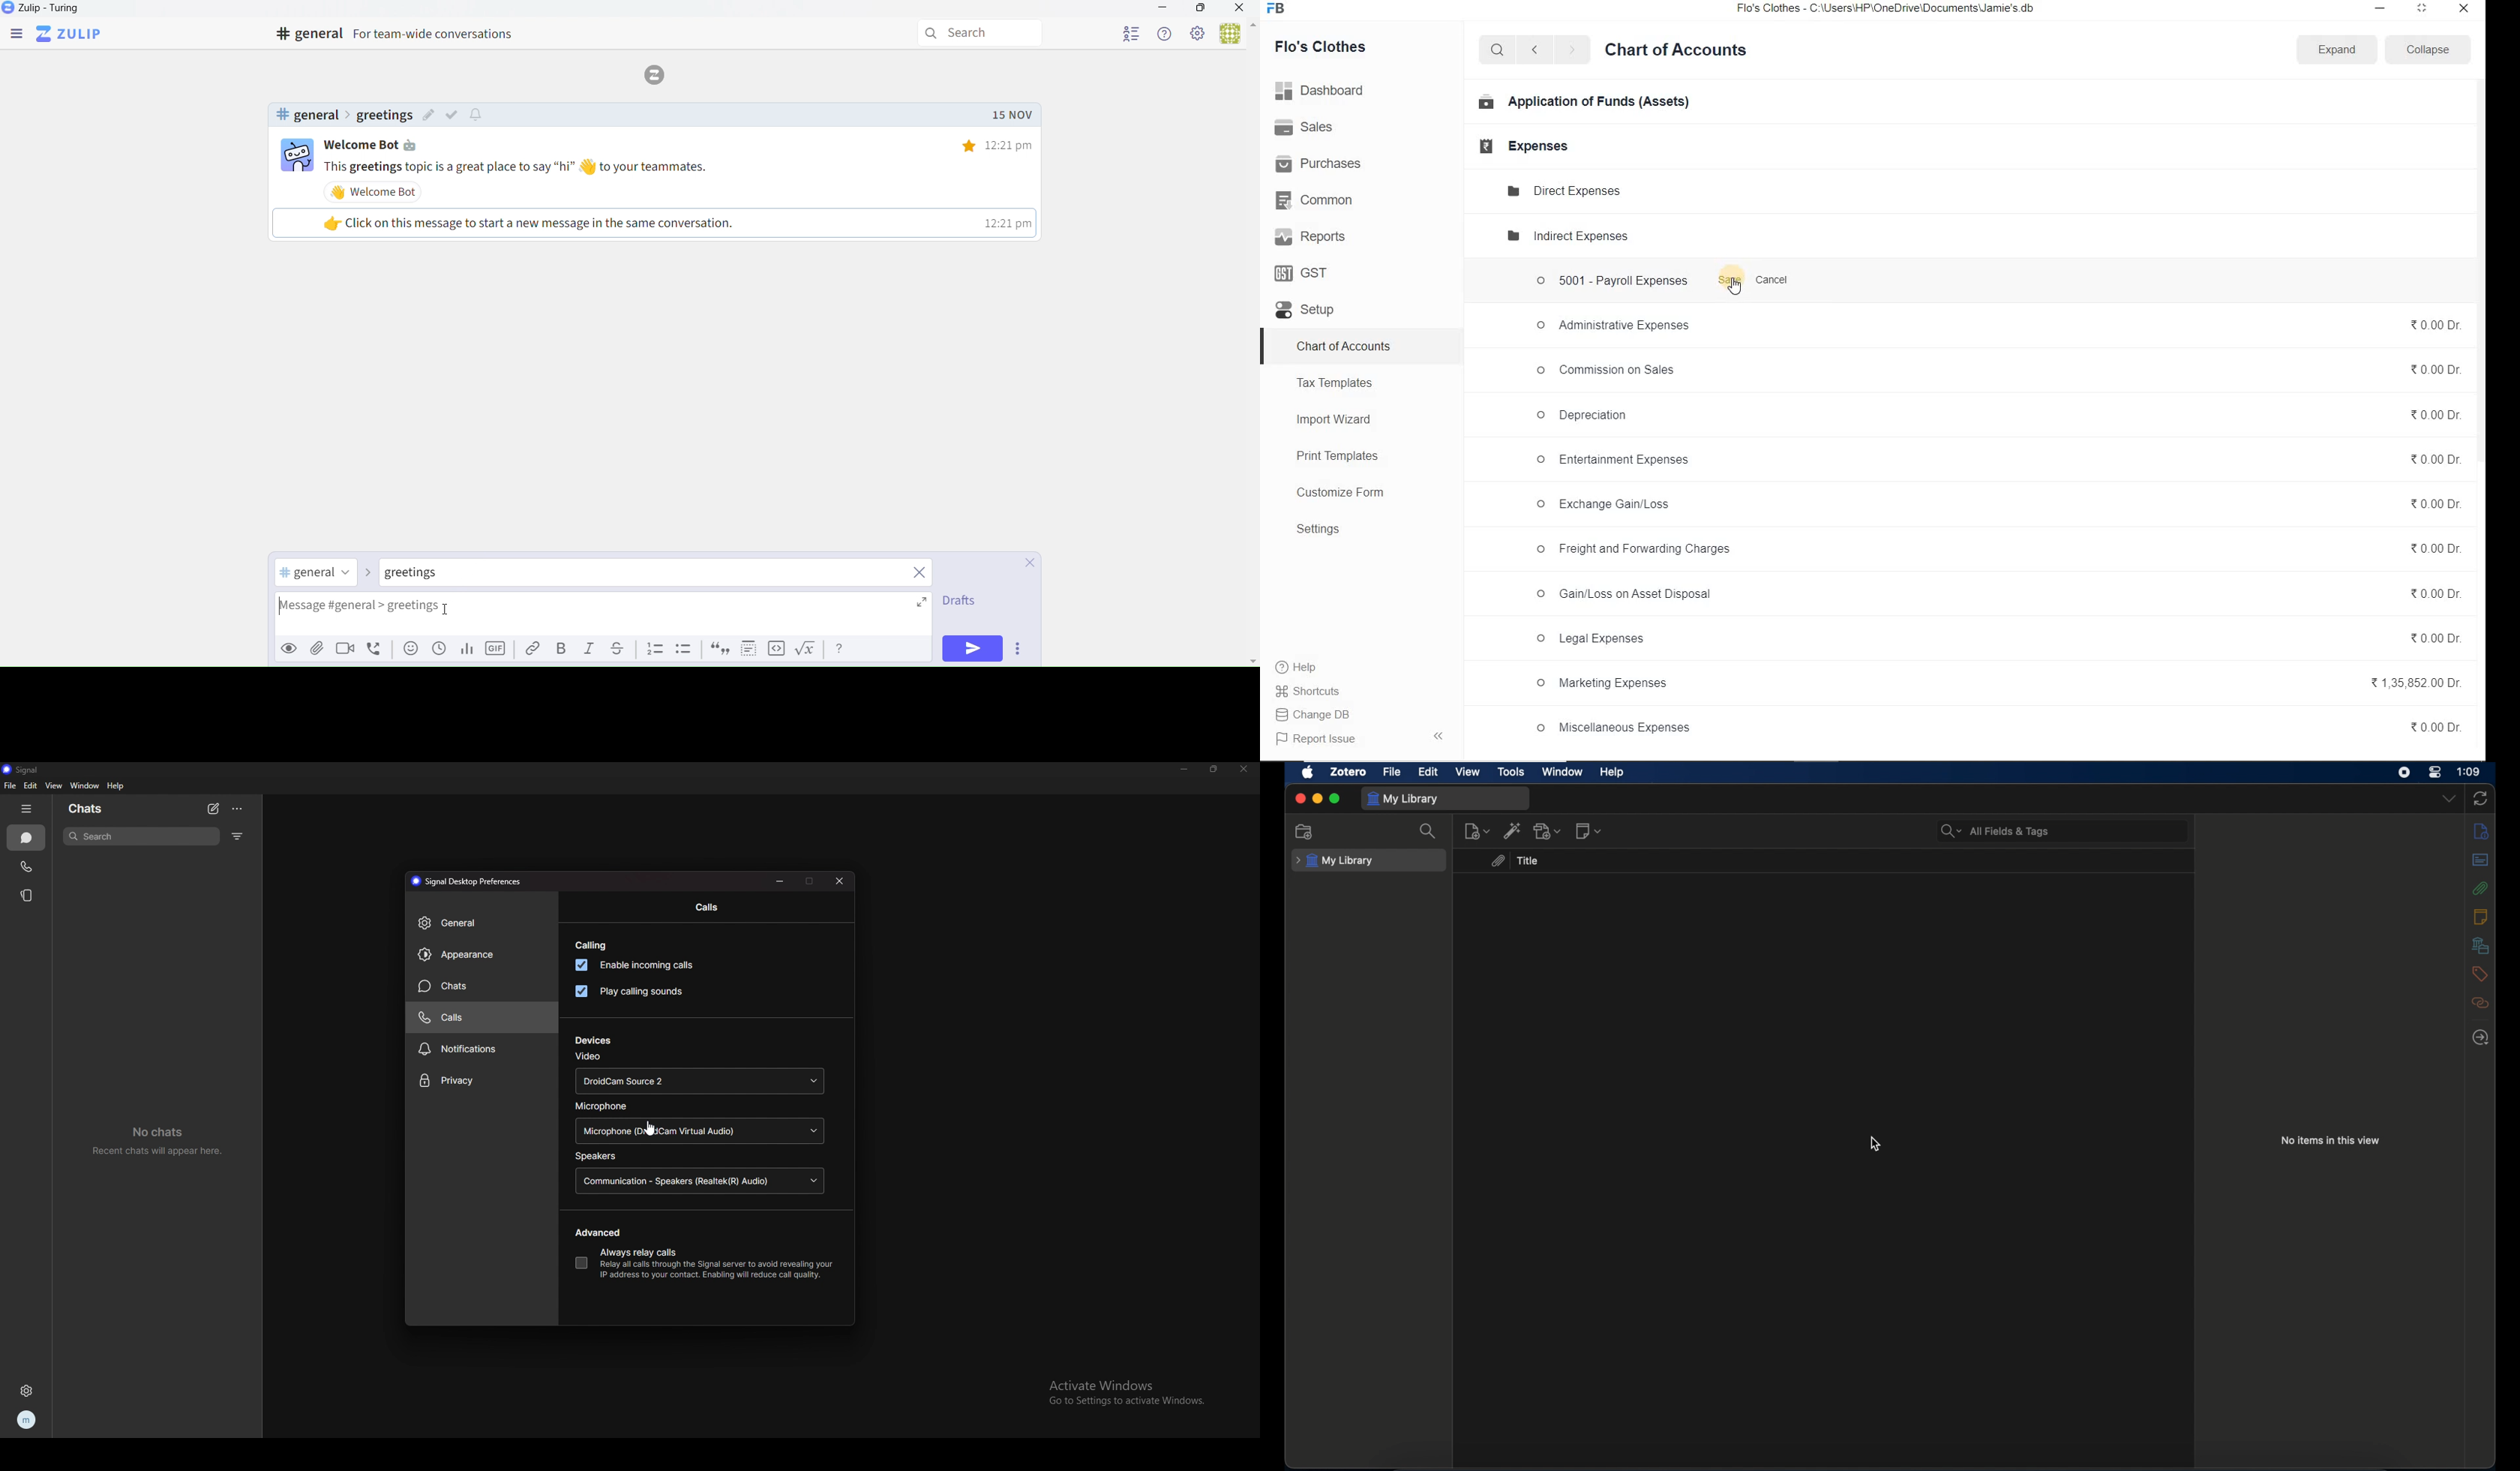 This screenshot has width=2520, height=1484. I want to click on © Depreciation 20.000r, so click(1999, 414).